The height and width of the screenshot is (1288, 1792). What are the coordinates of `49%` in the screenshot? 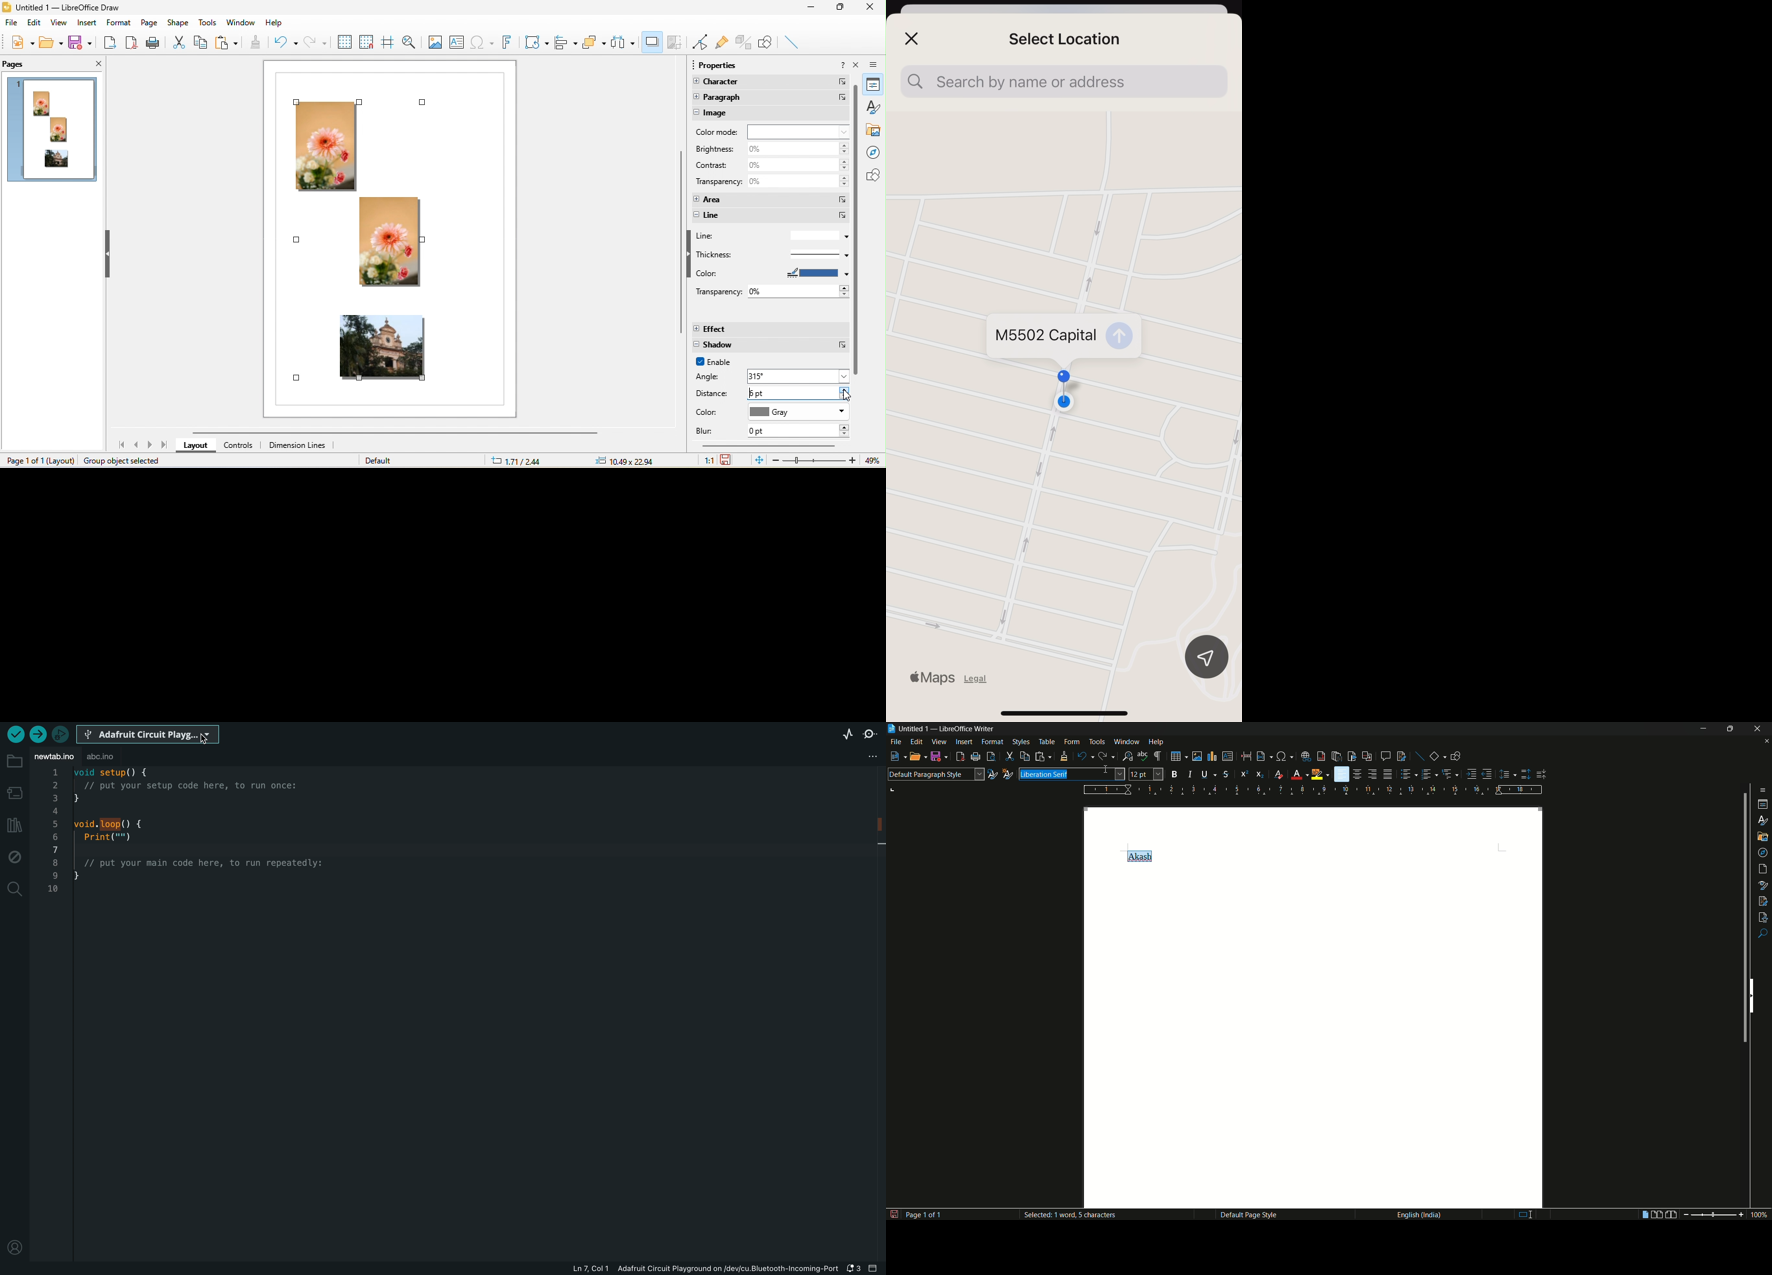 It's located at (870, 461).